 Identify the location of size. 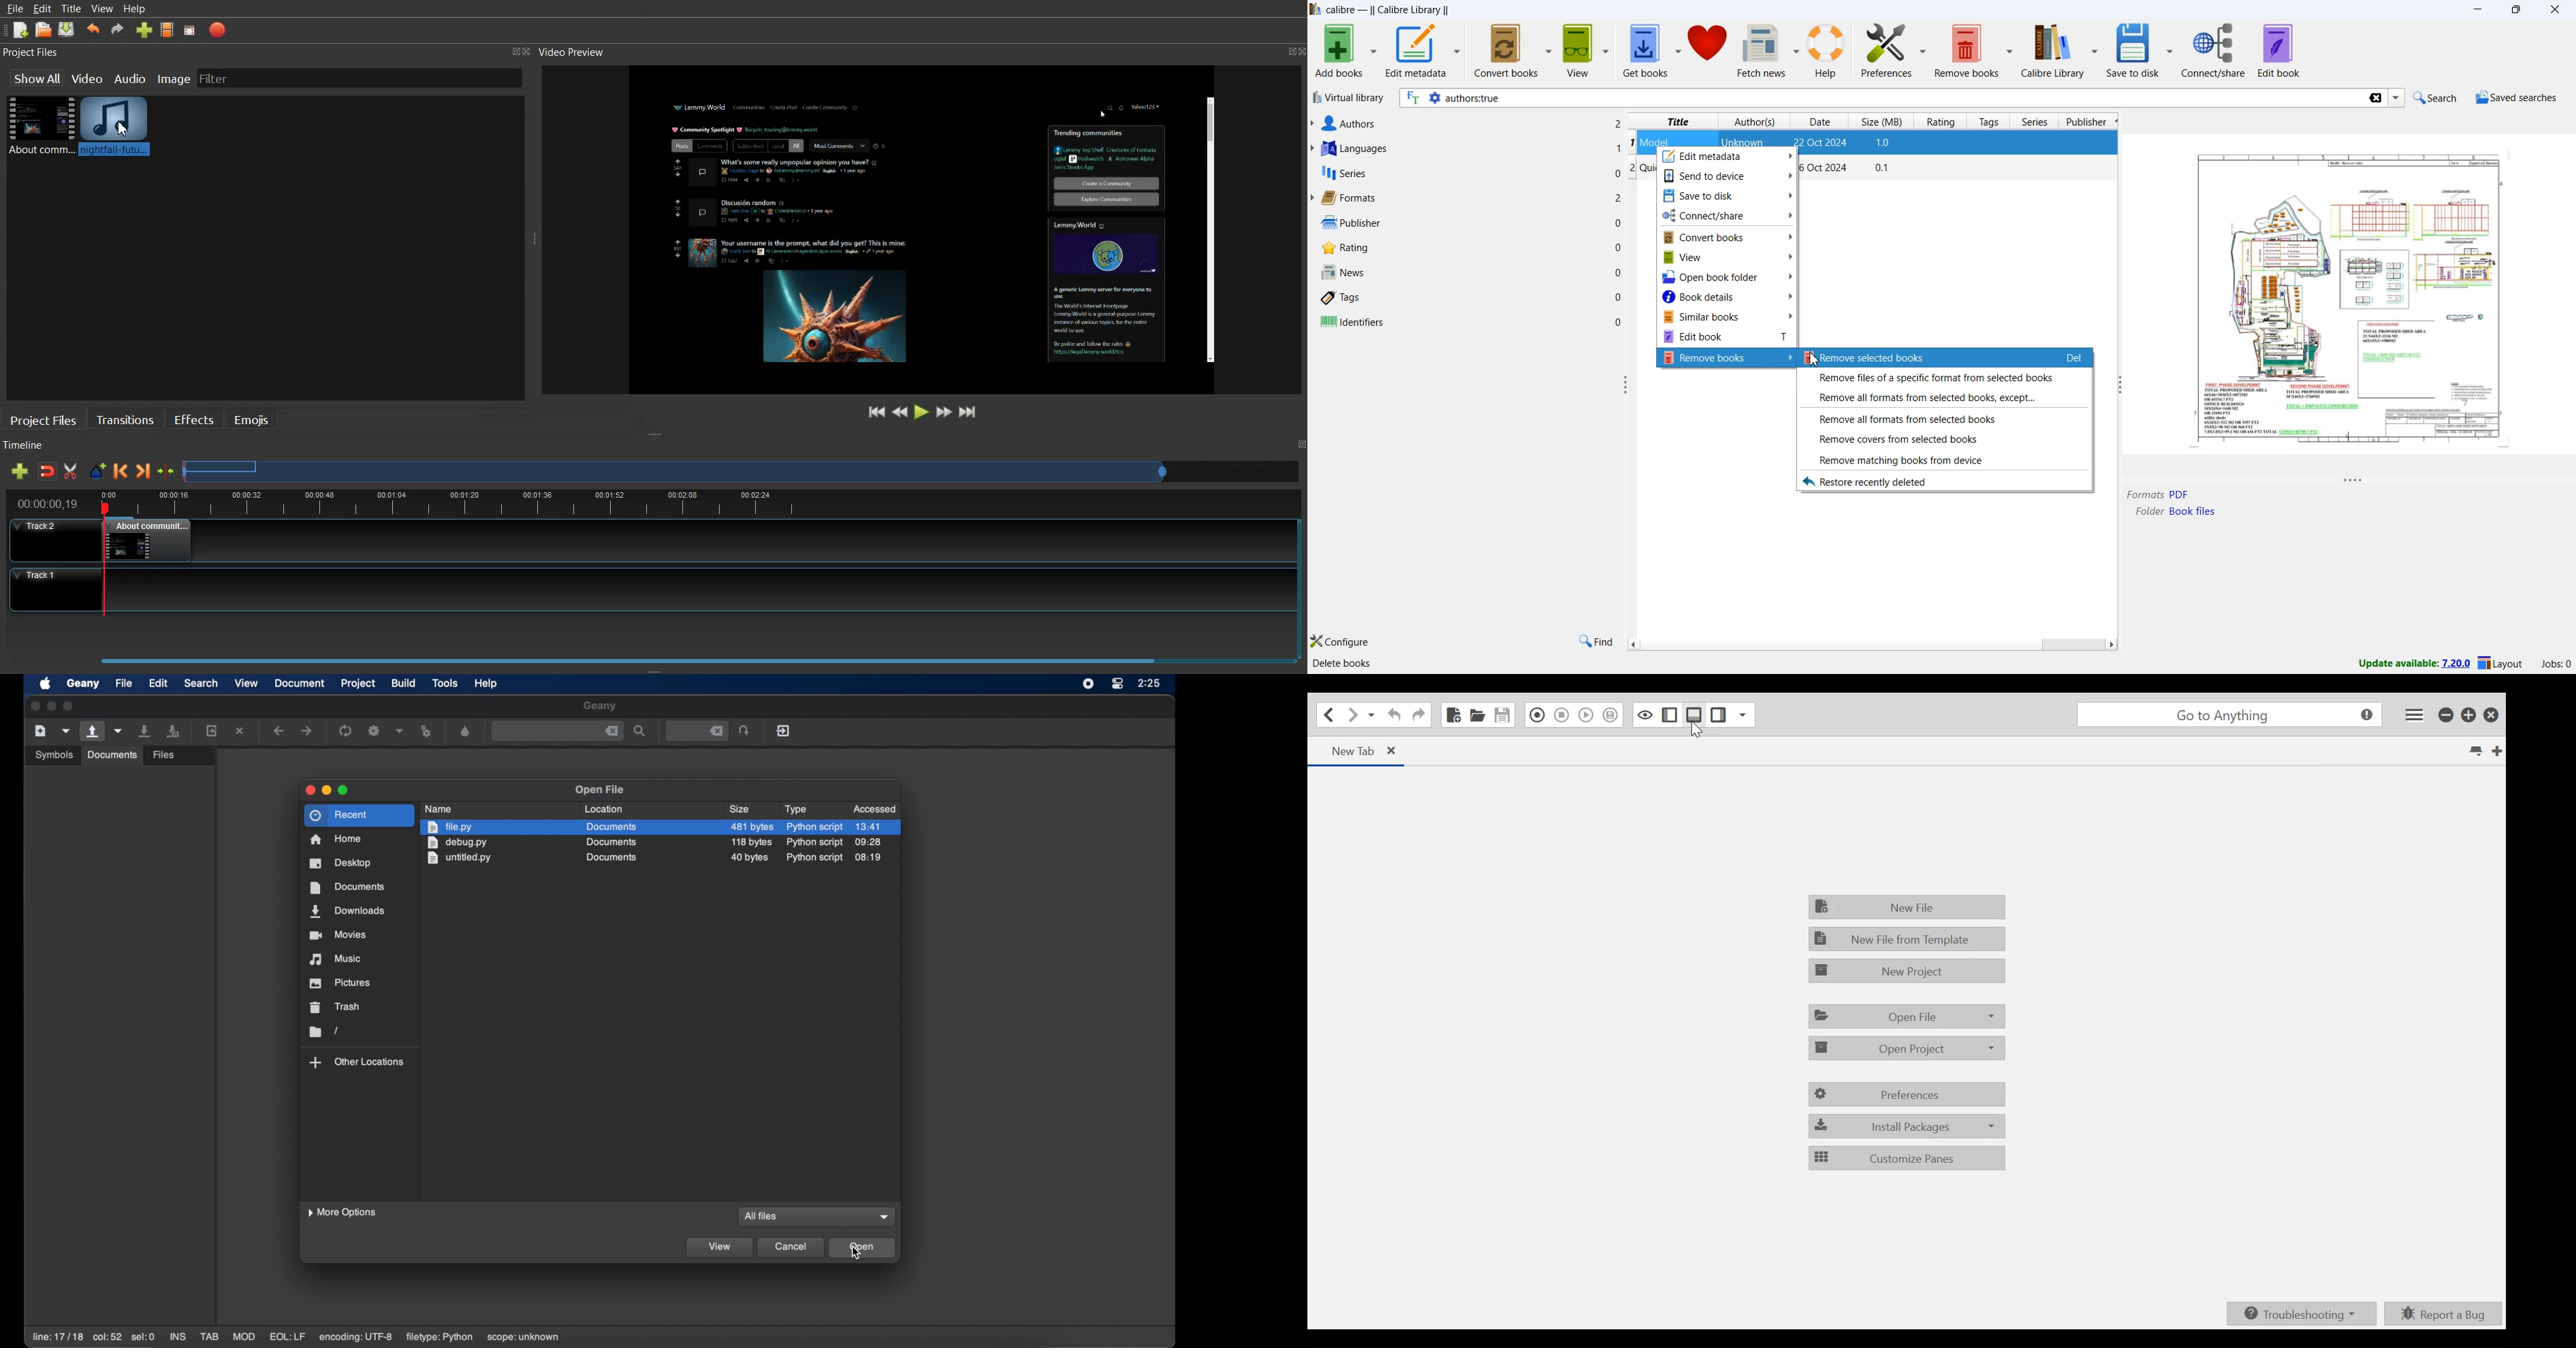
(1884, 143).